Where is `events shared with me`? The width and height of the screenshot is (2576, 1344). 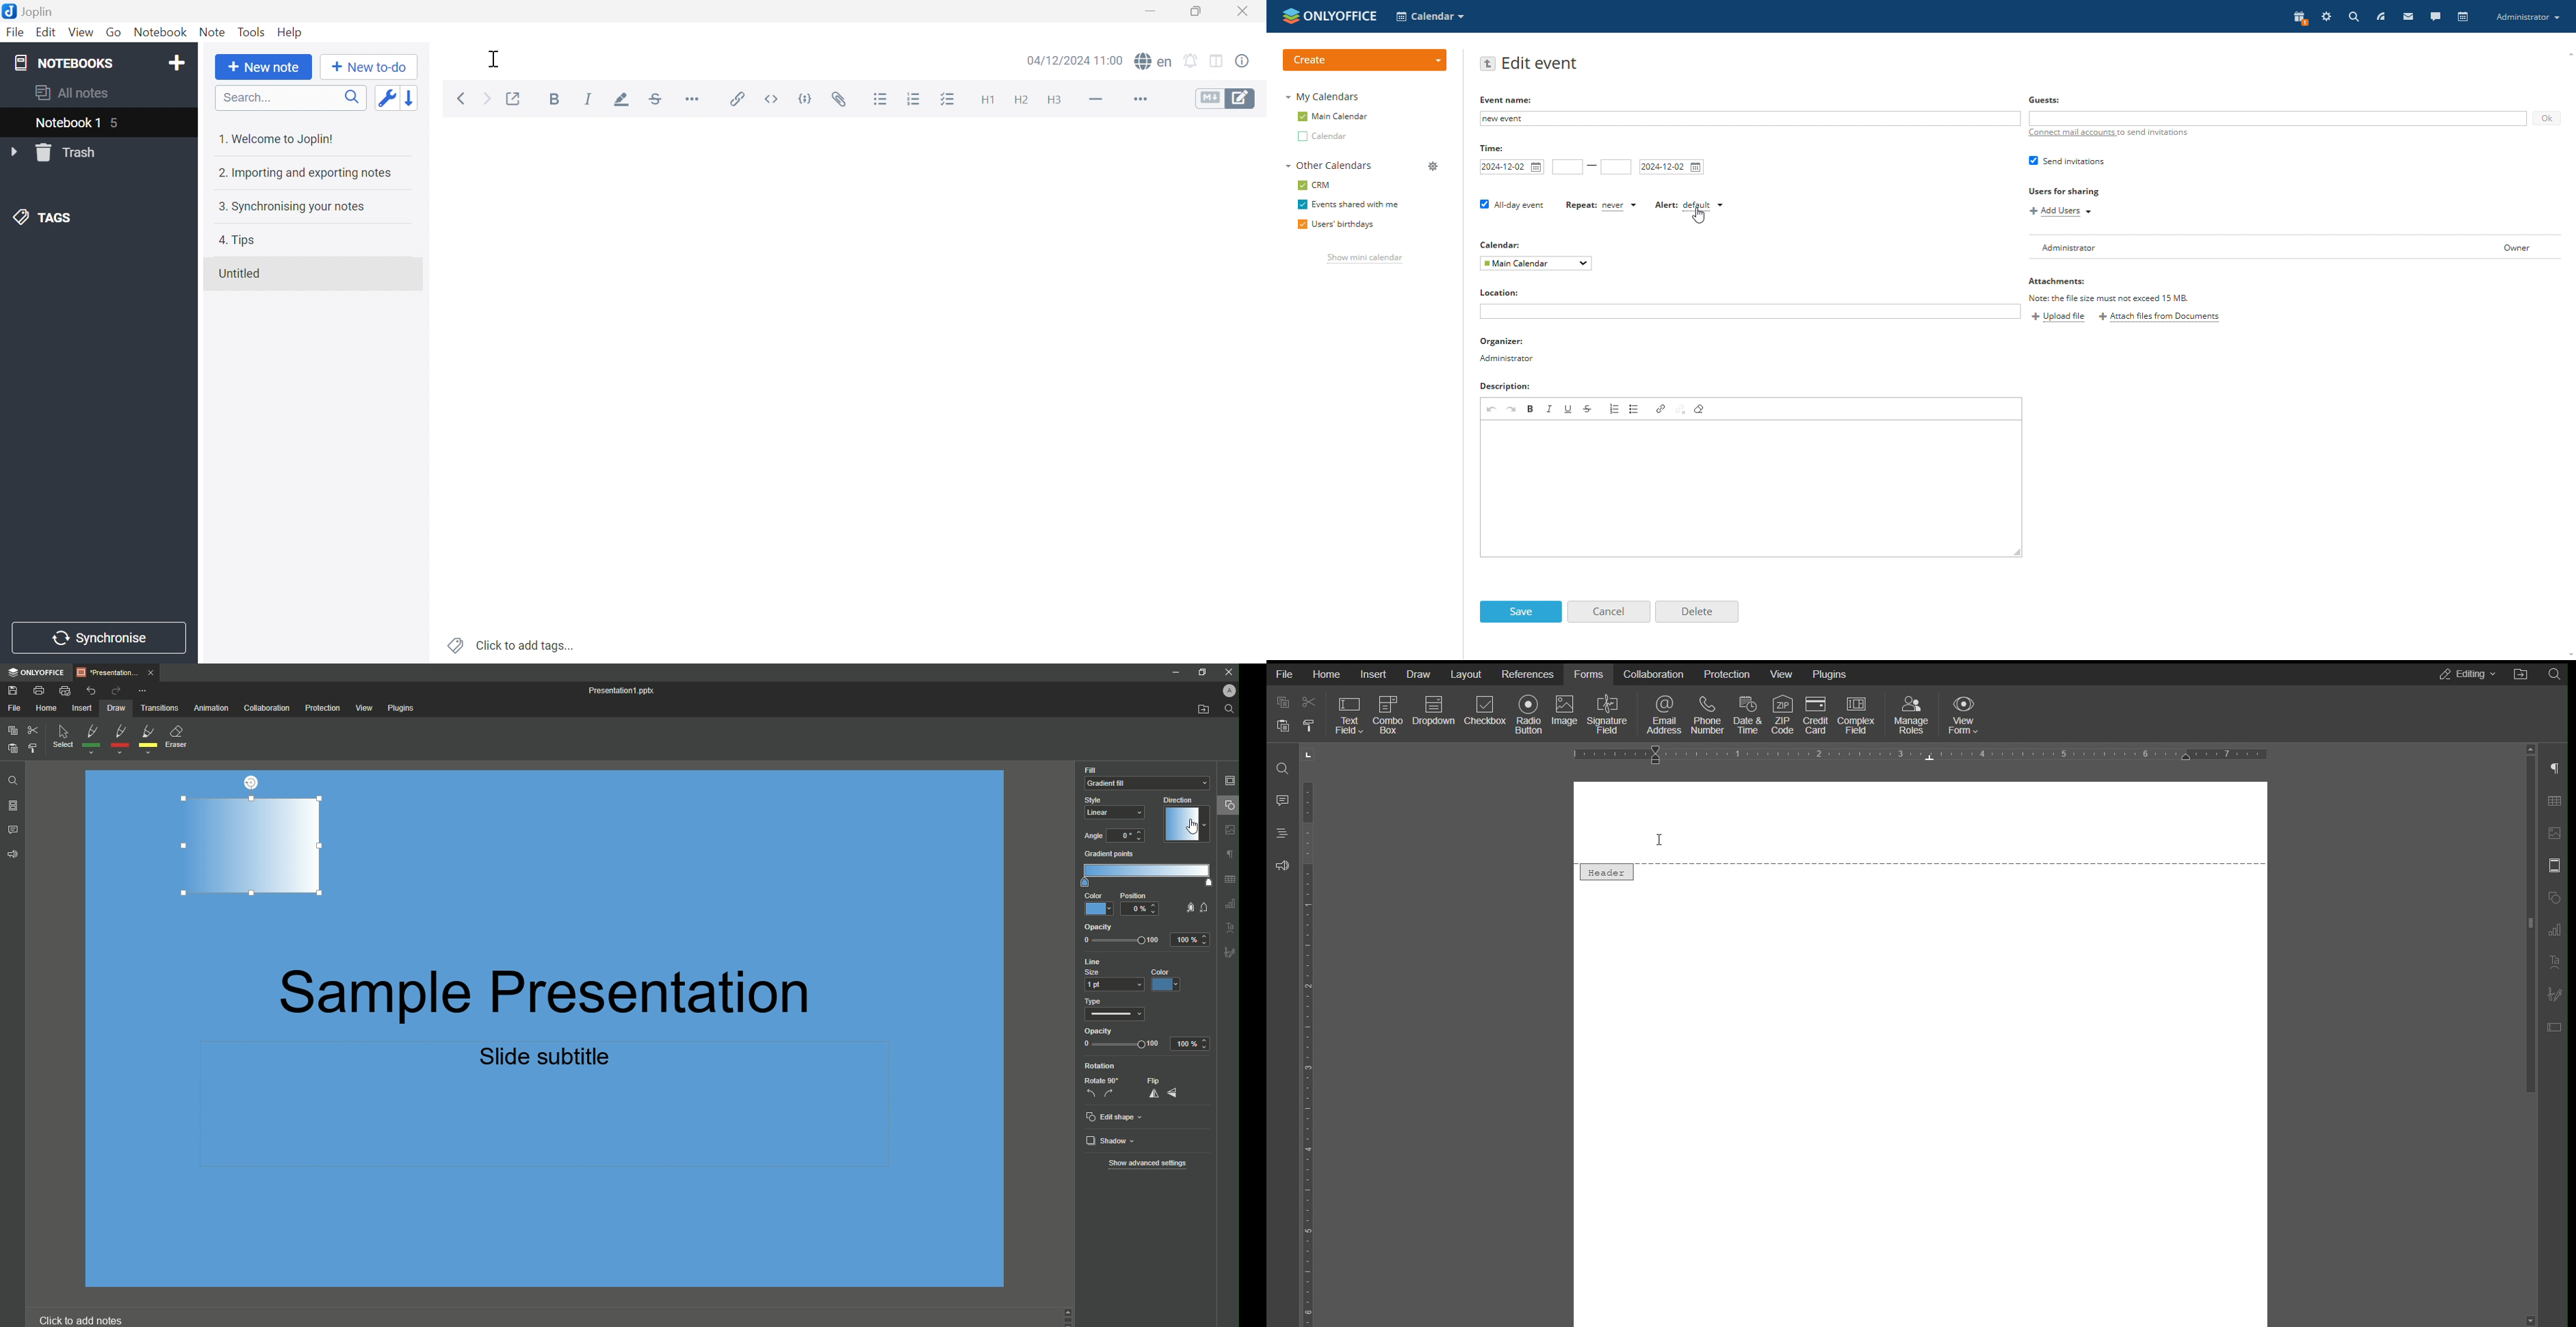
events shared with me is located at coordinates (1348, 205).